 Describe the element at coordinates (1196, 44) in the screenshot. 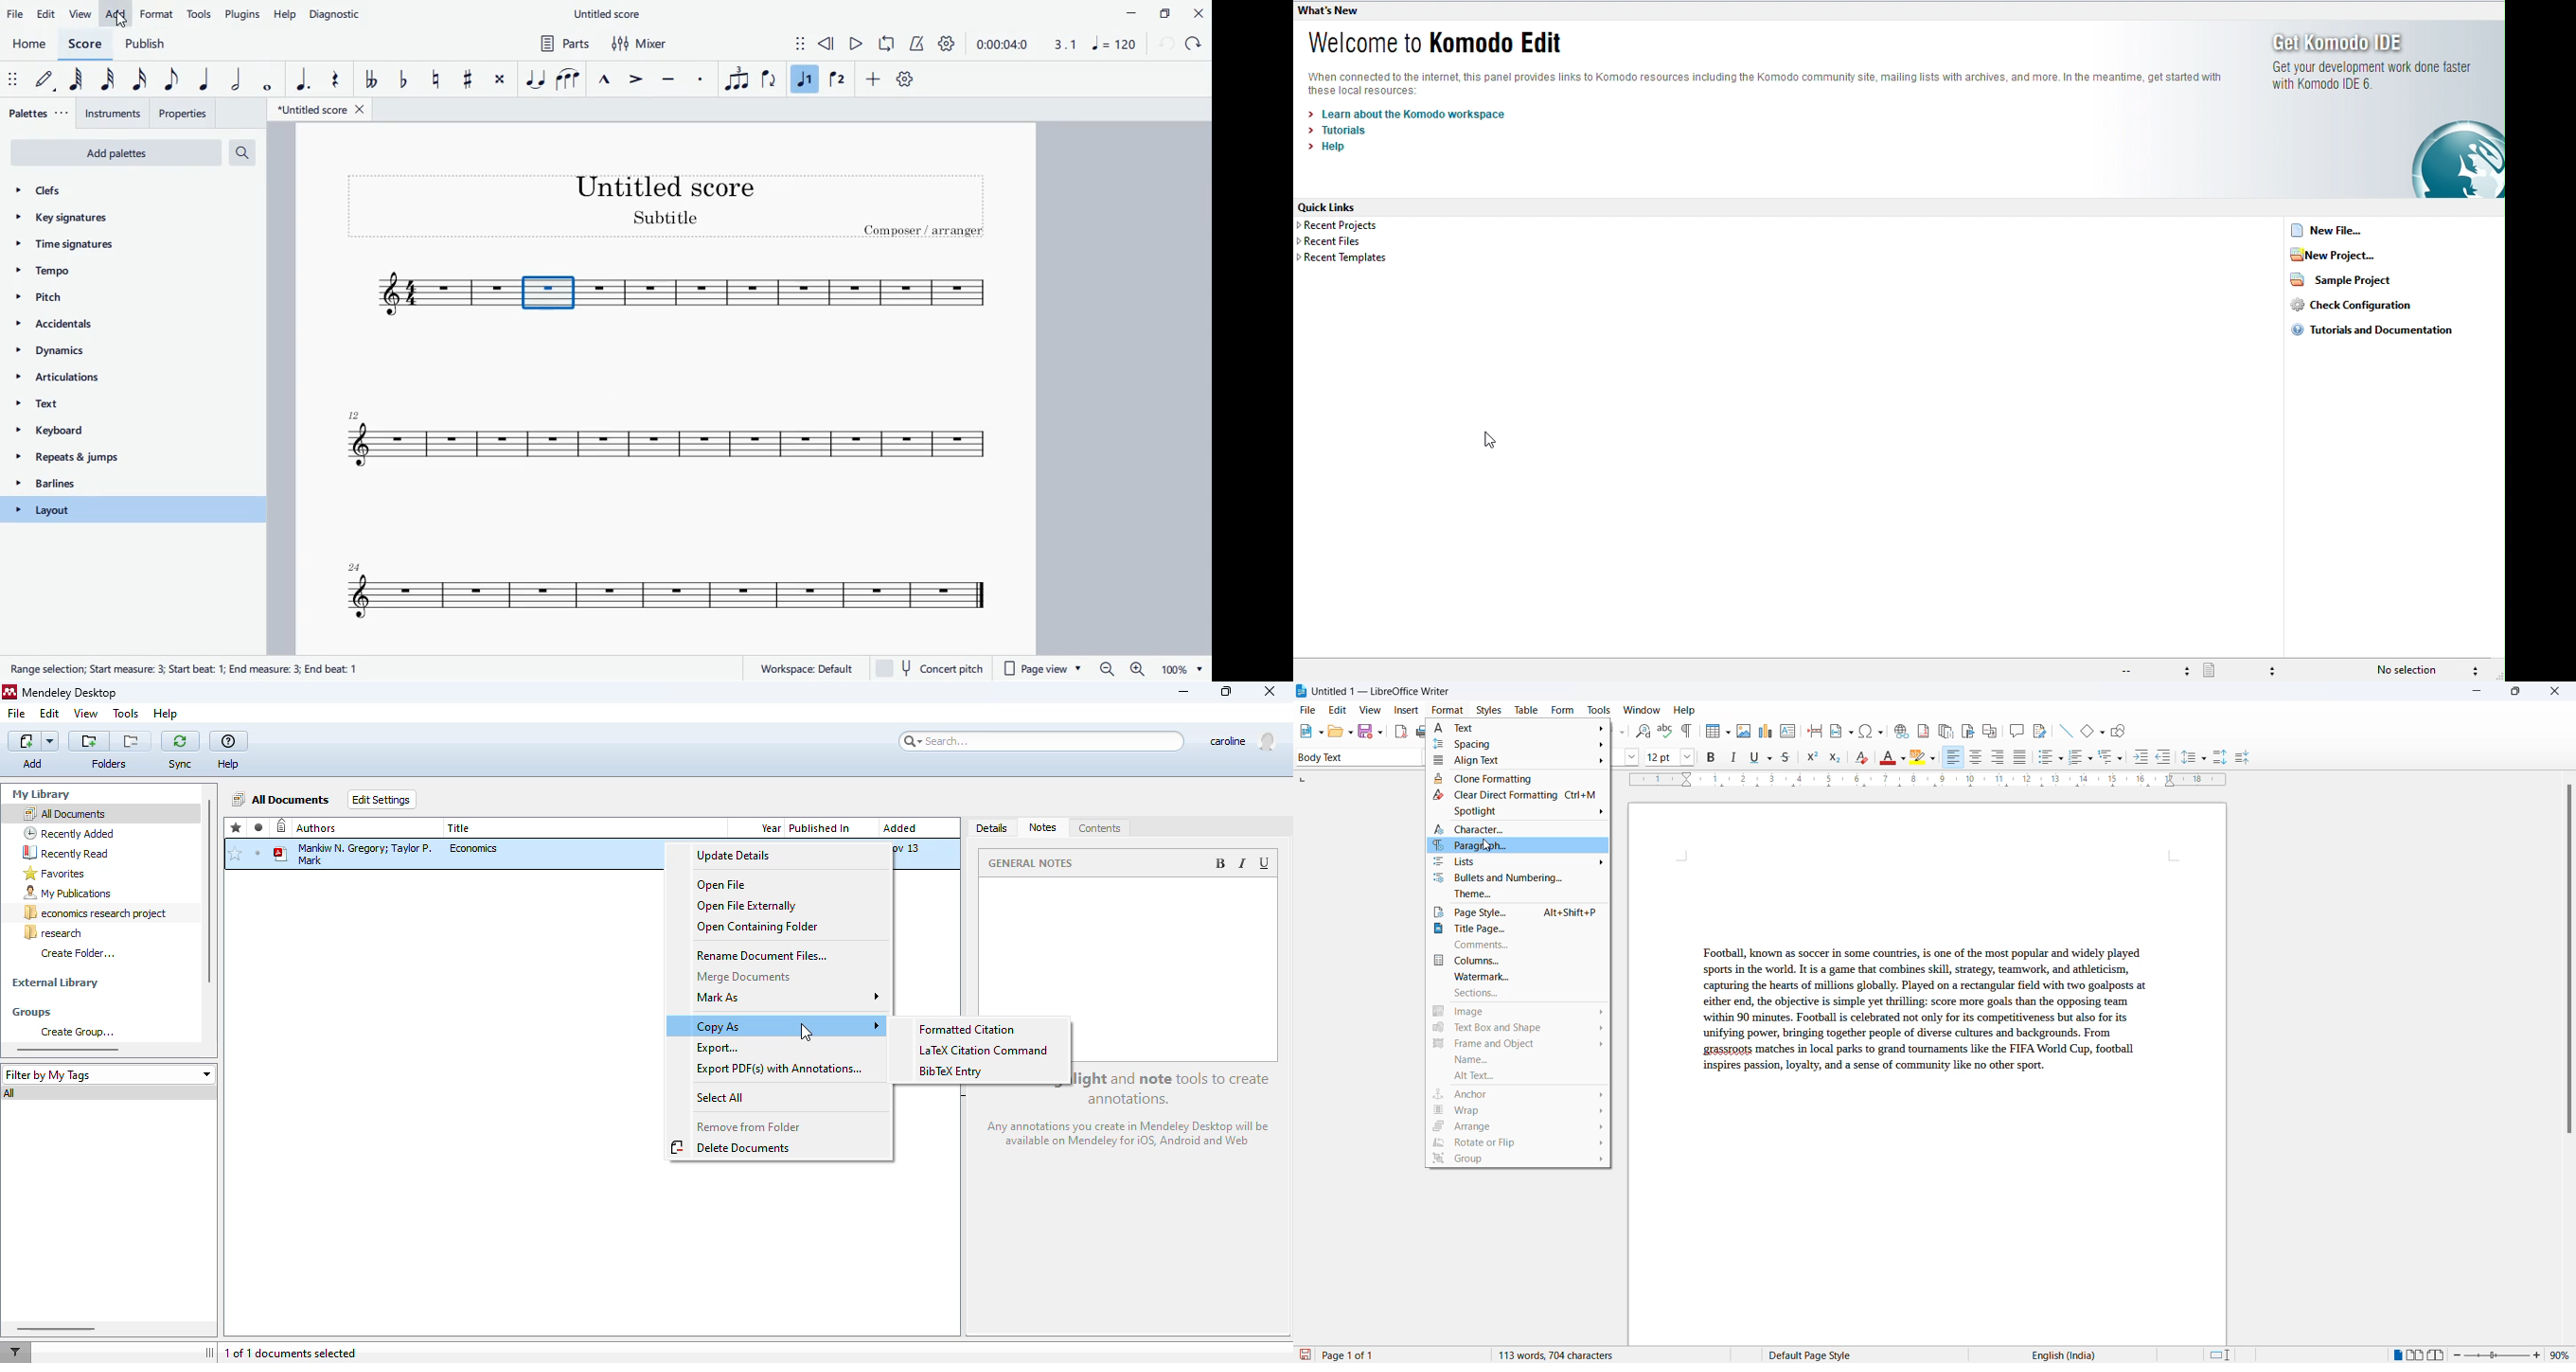

I see `forward` at that location.